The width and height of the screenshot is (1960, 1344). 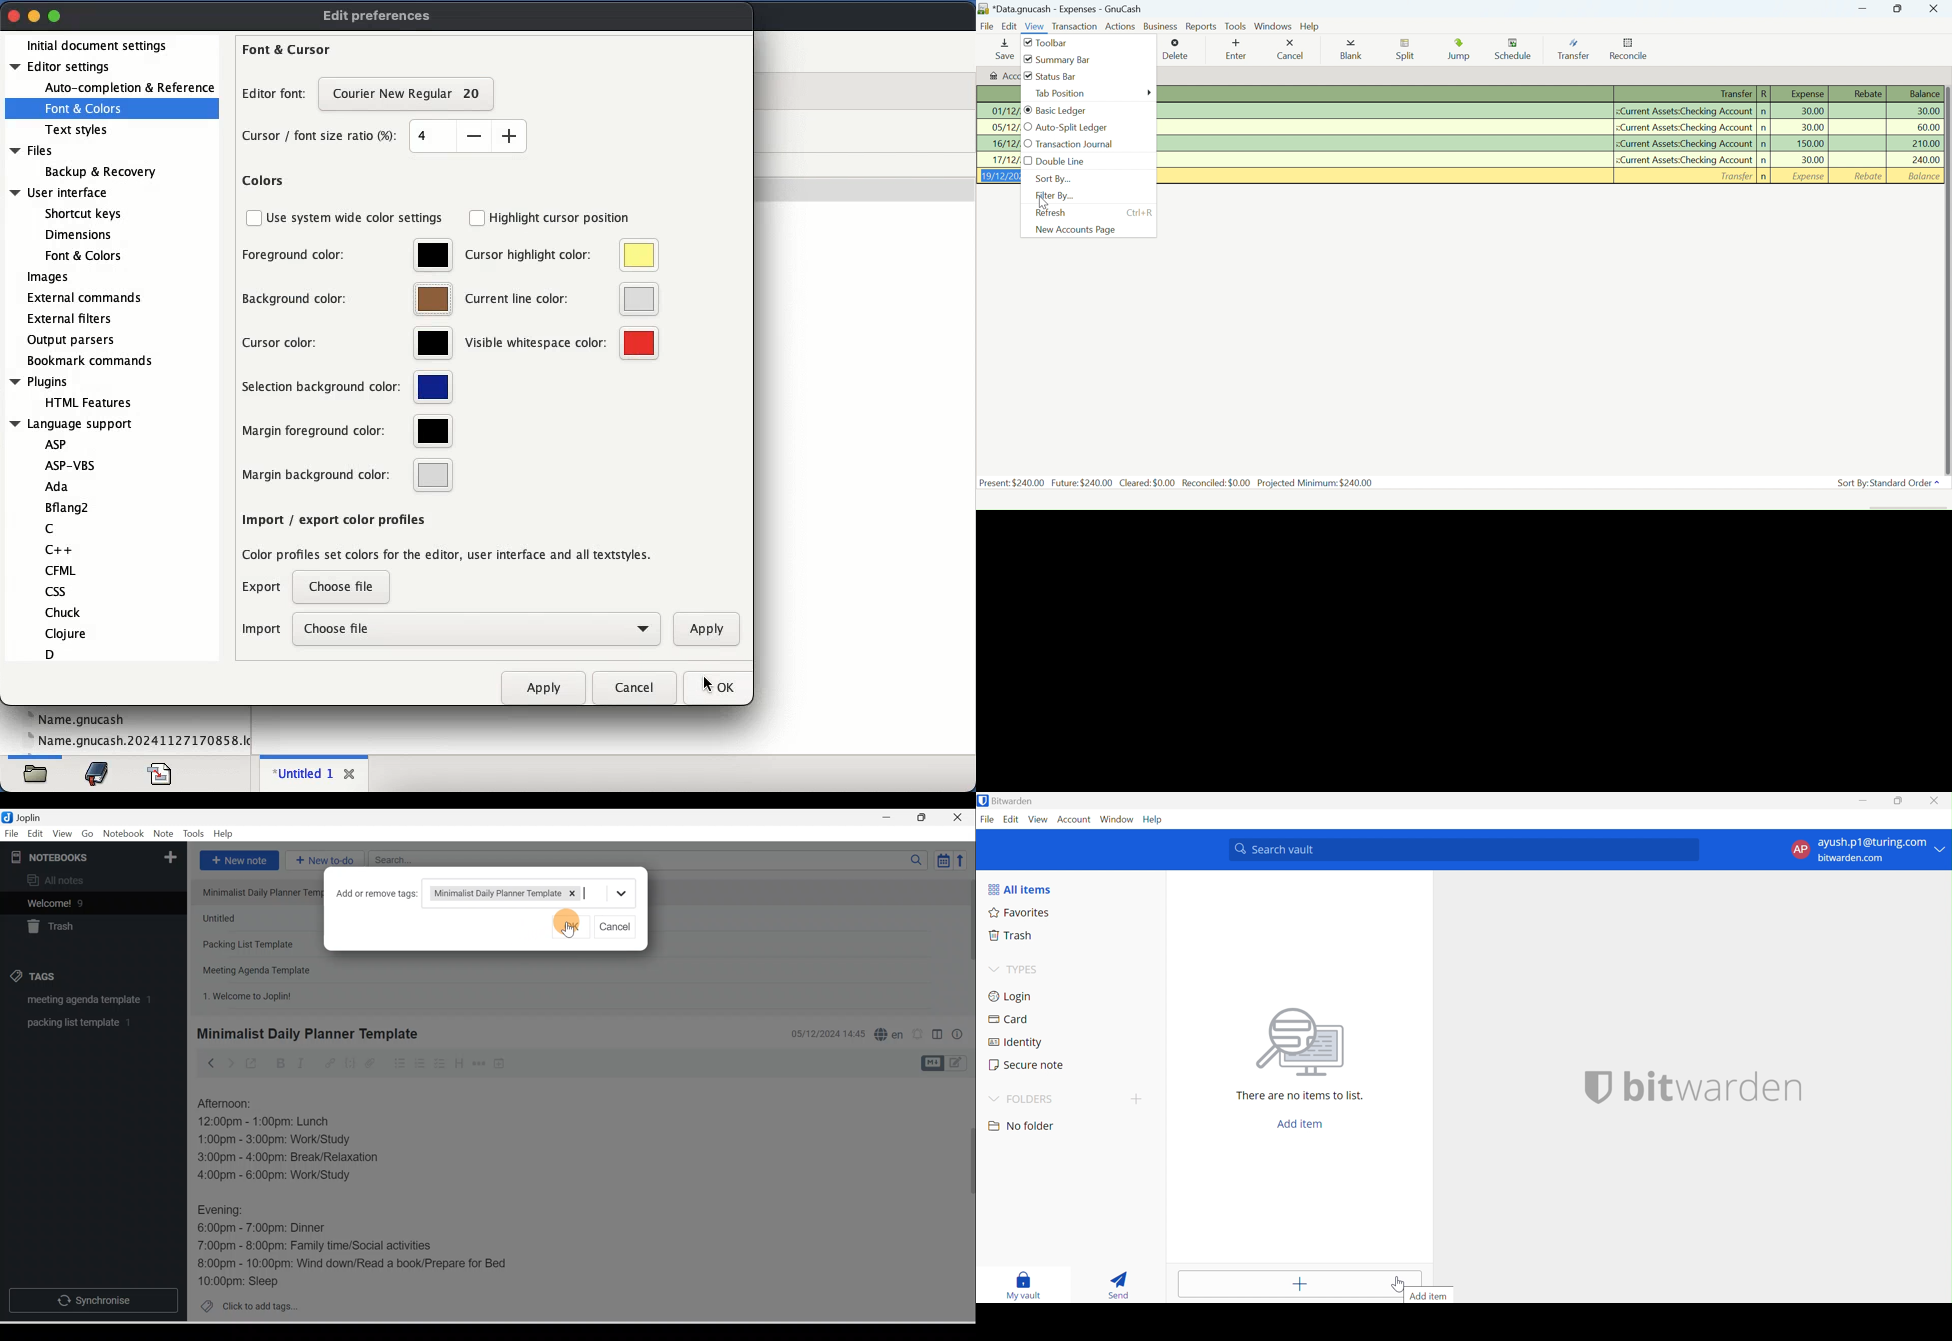 What do you see at coordinates (1872, 841) in the screenshot?
I see `ayush.p1@turing.com` at bounding box center [1872, 841].